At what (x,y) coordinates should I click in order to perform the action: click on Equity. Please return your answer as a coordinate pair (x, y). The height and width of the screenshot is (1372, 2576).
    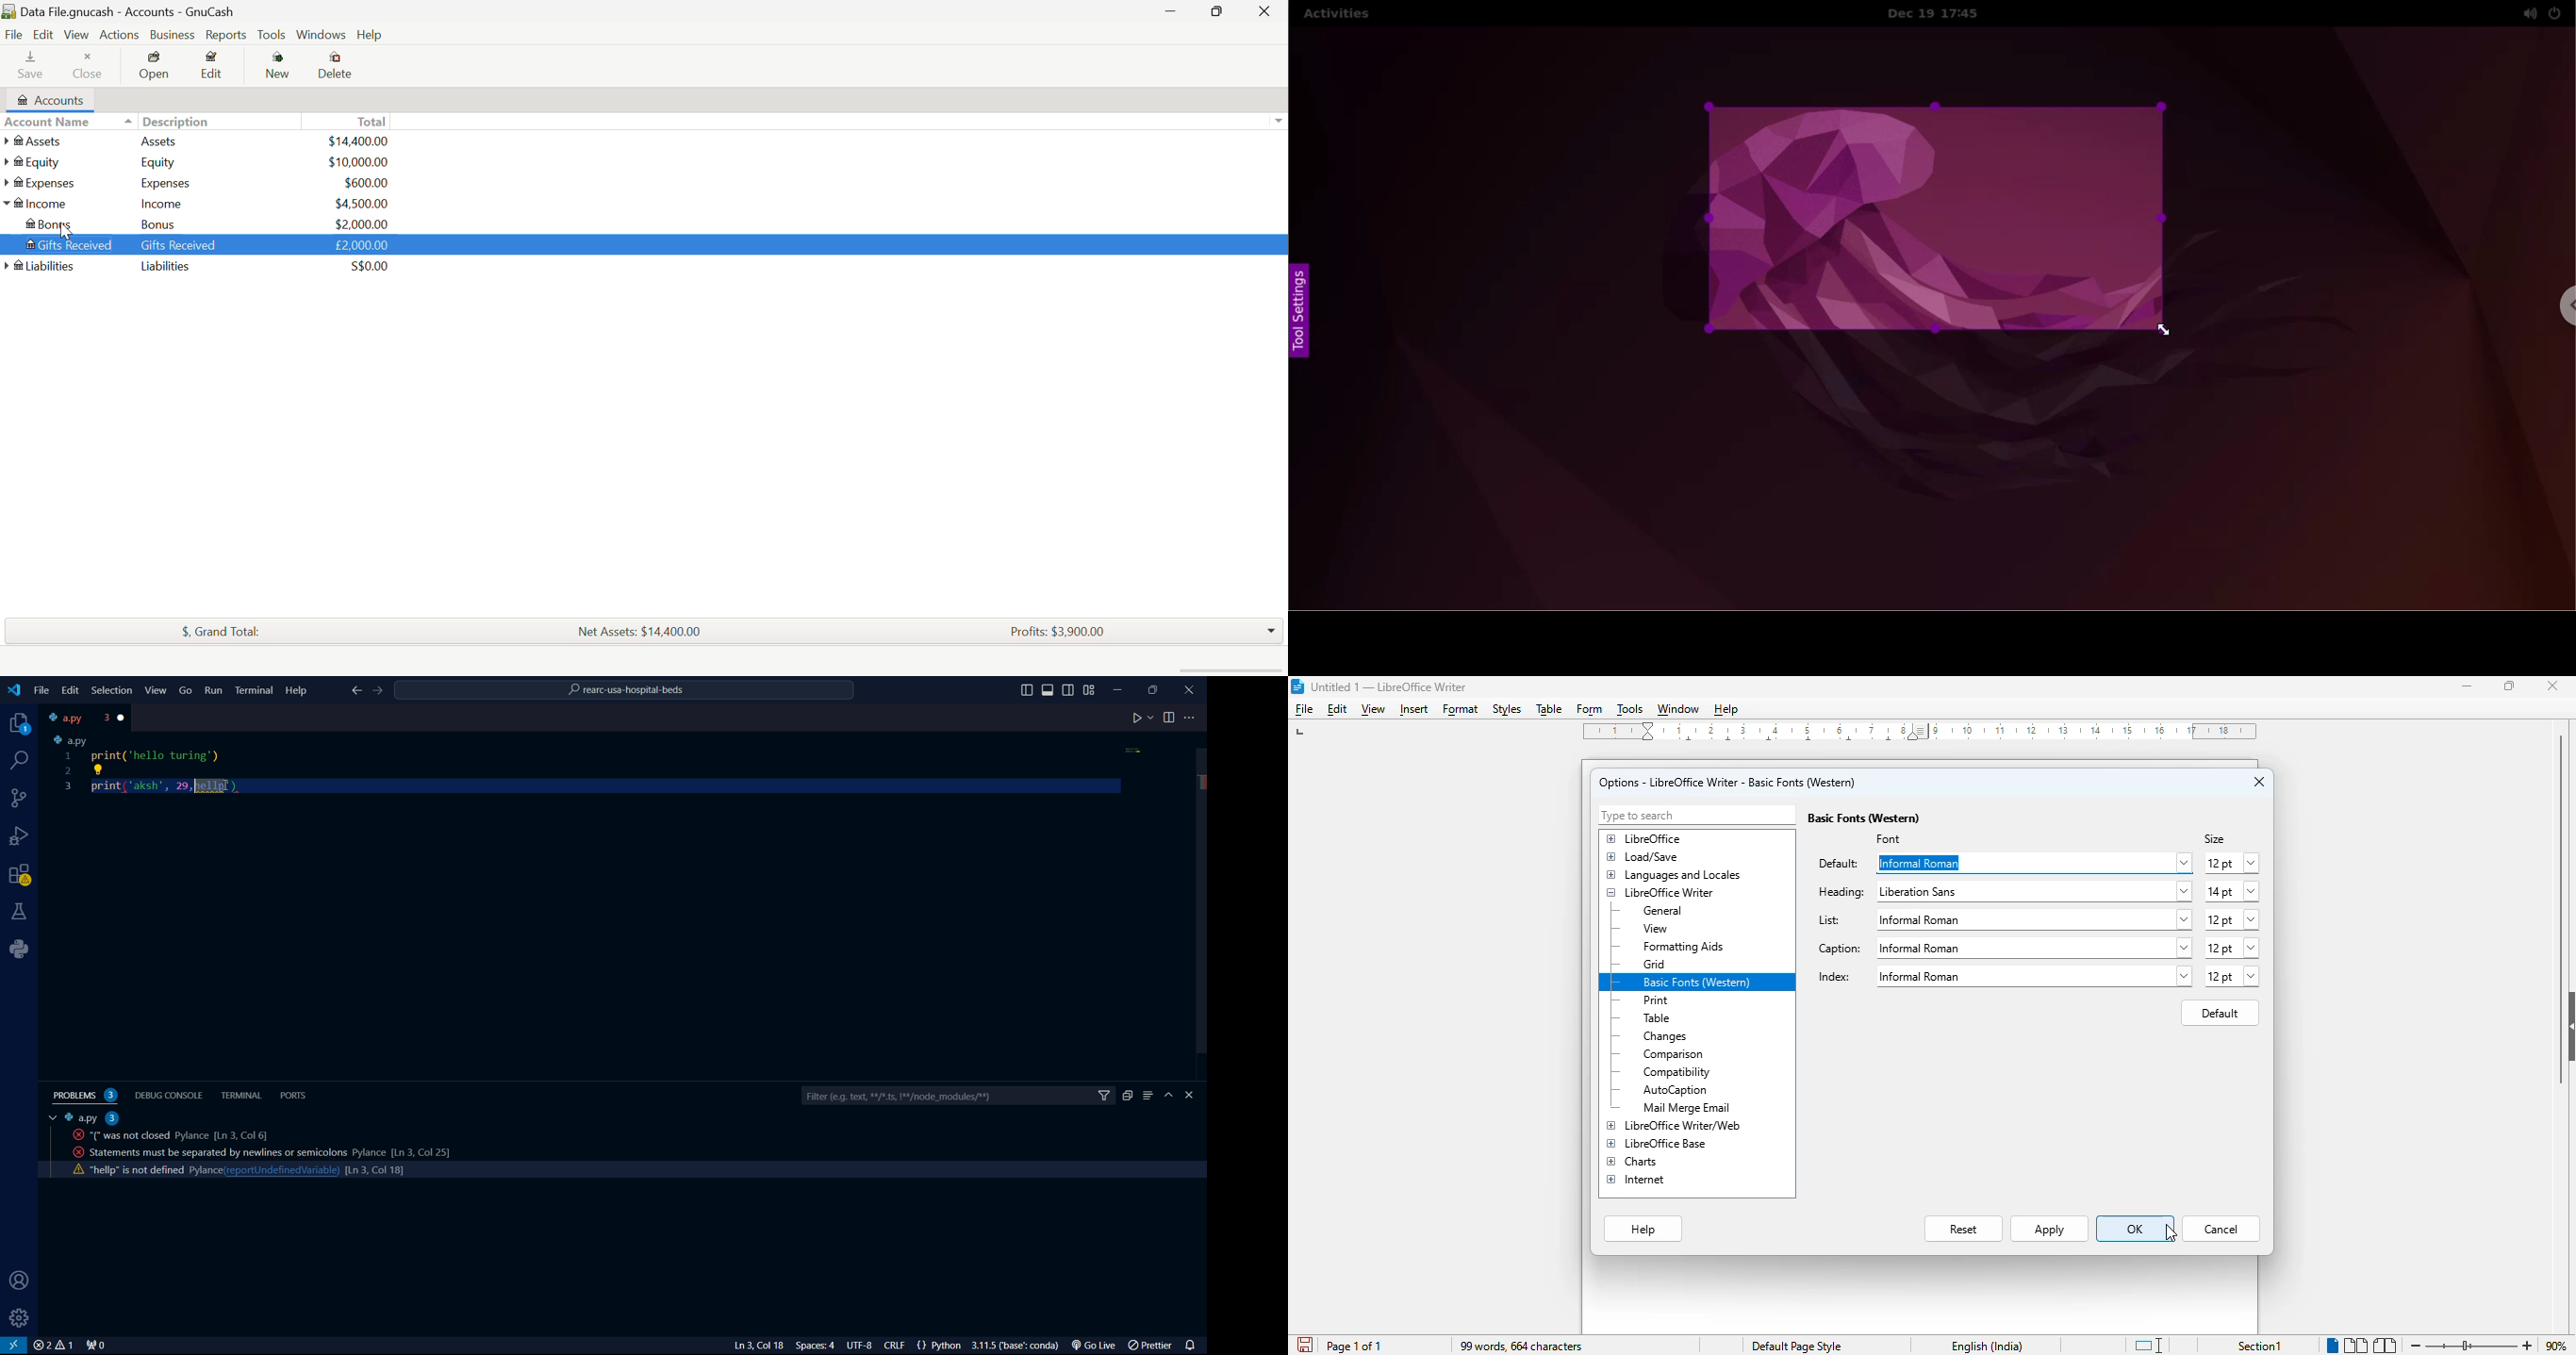
    Looking at the image, I should click on (36, 163).